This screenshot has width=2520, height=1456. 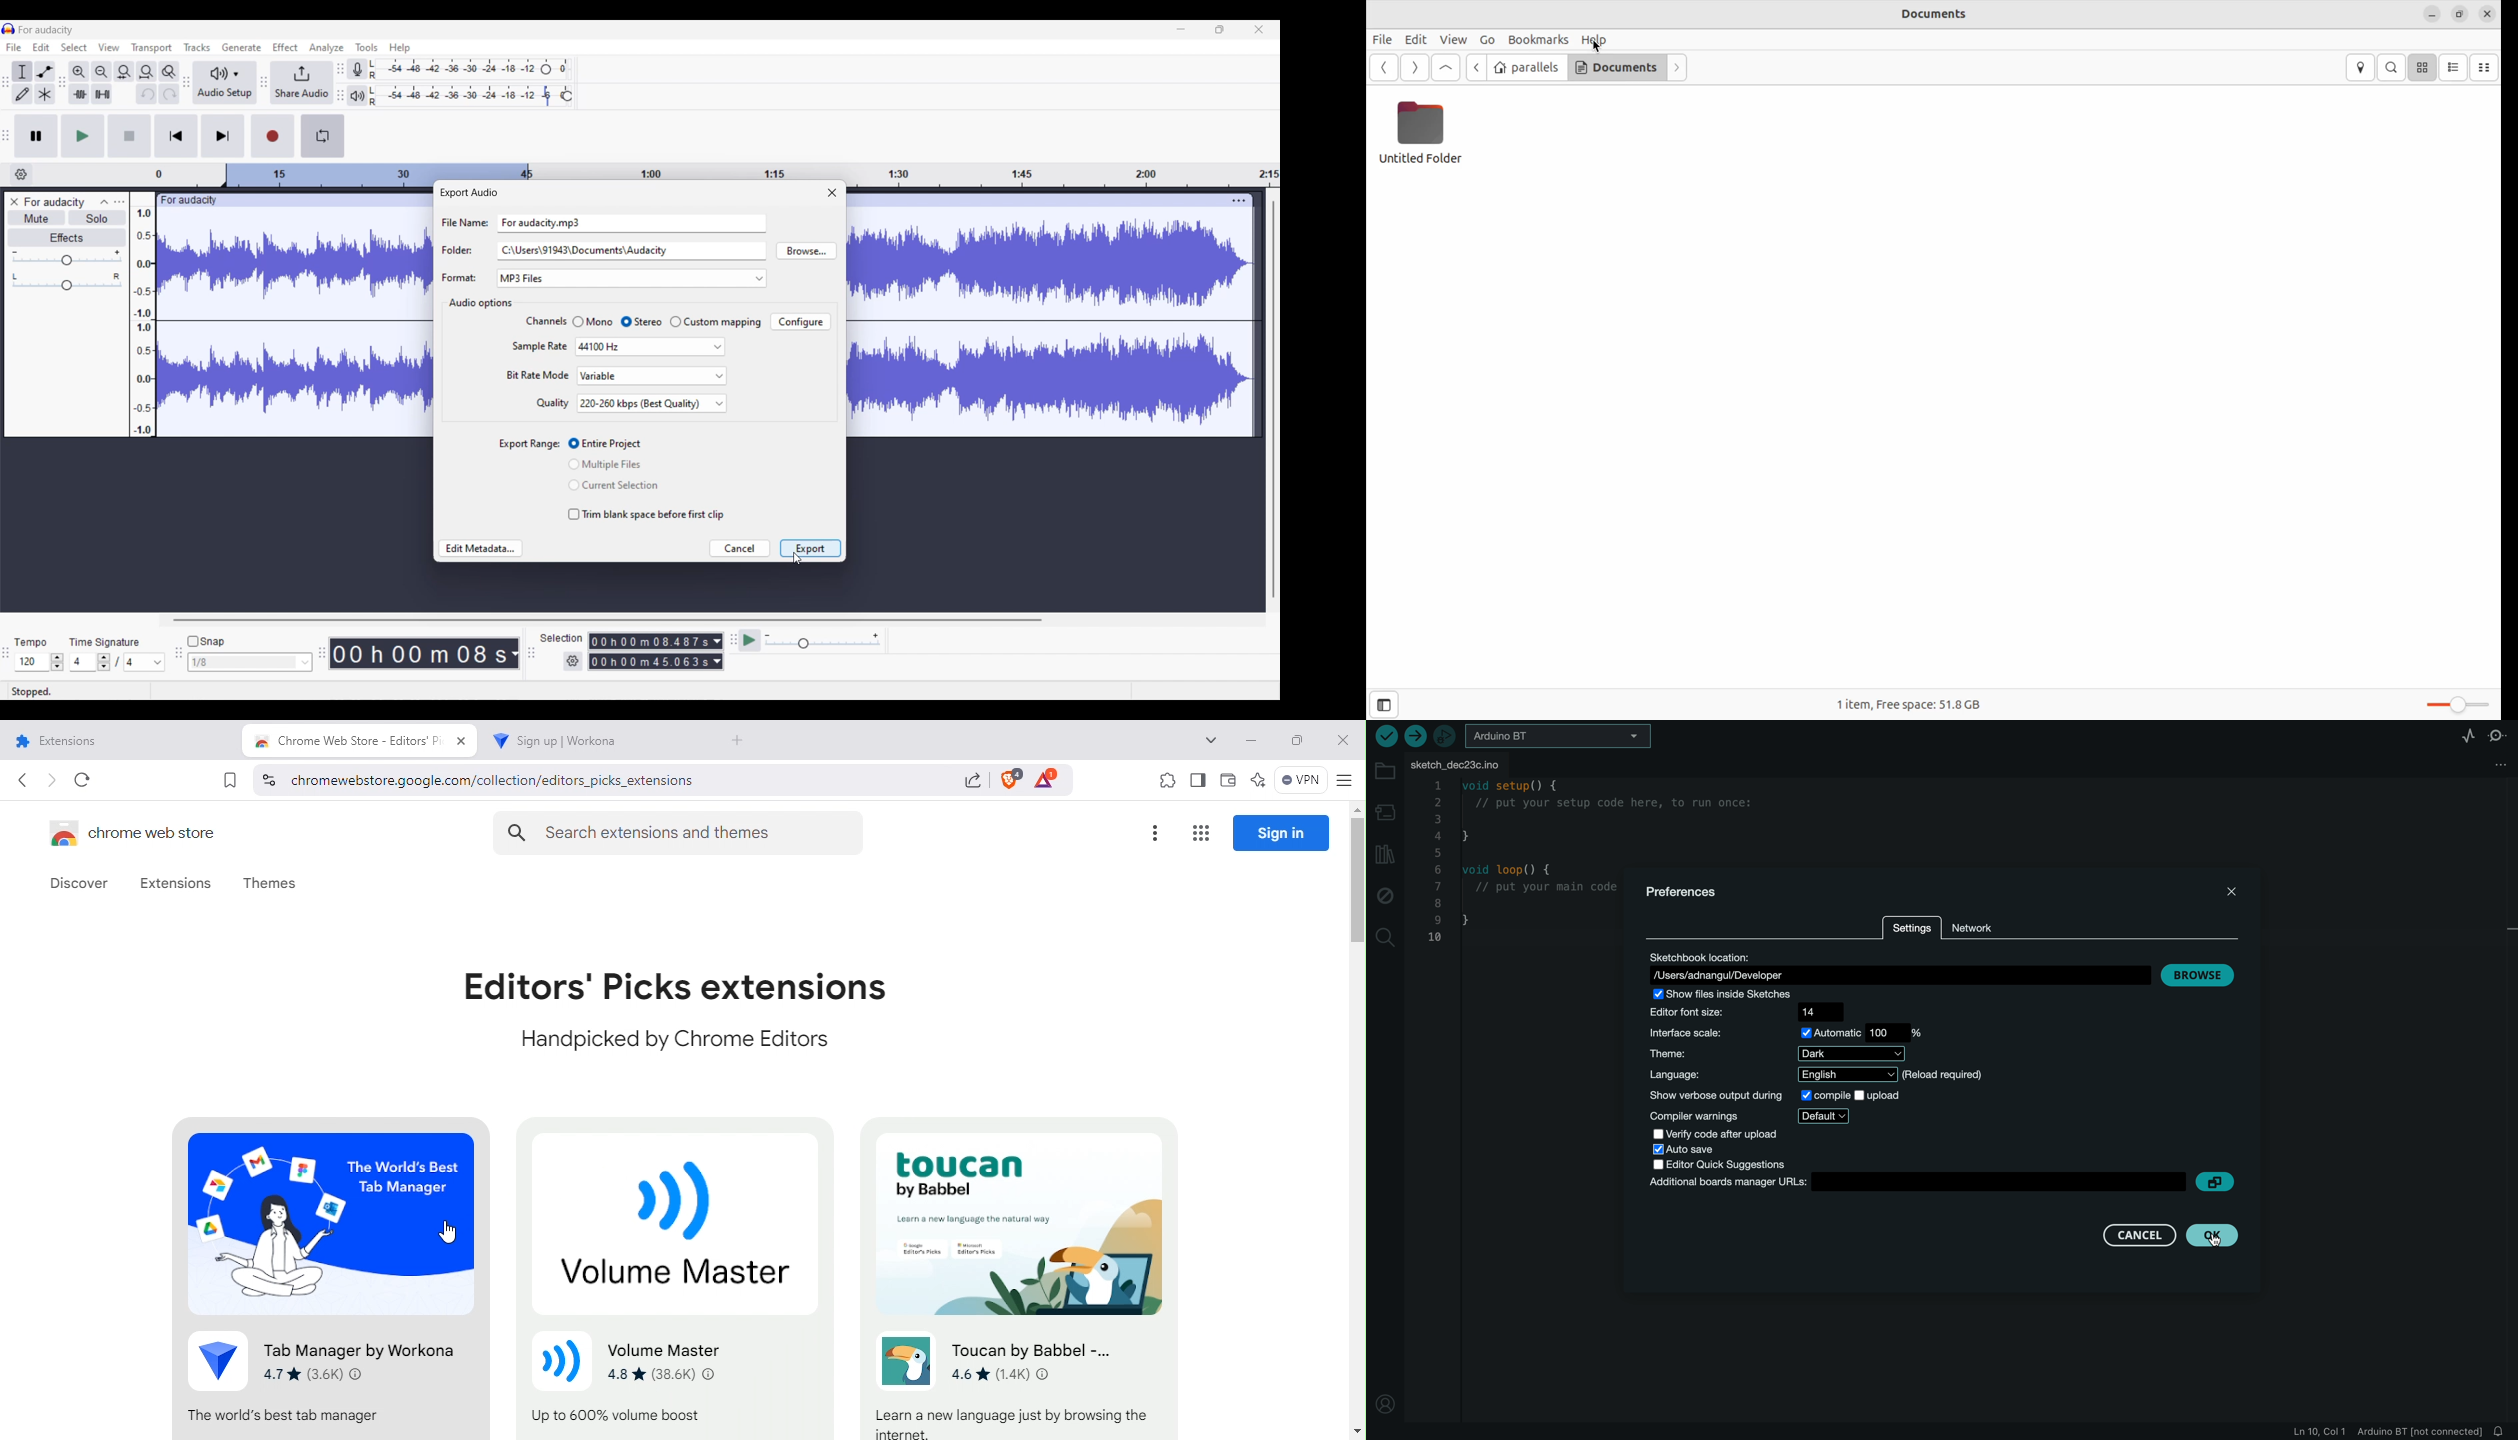 What do you see at coordinates (468, 193) in the screenshot?
I see `Window title` at bounding box center [468, 193].